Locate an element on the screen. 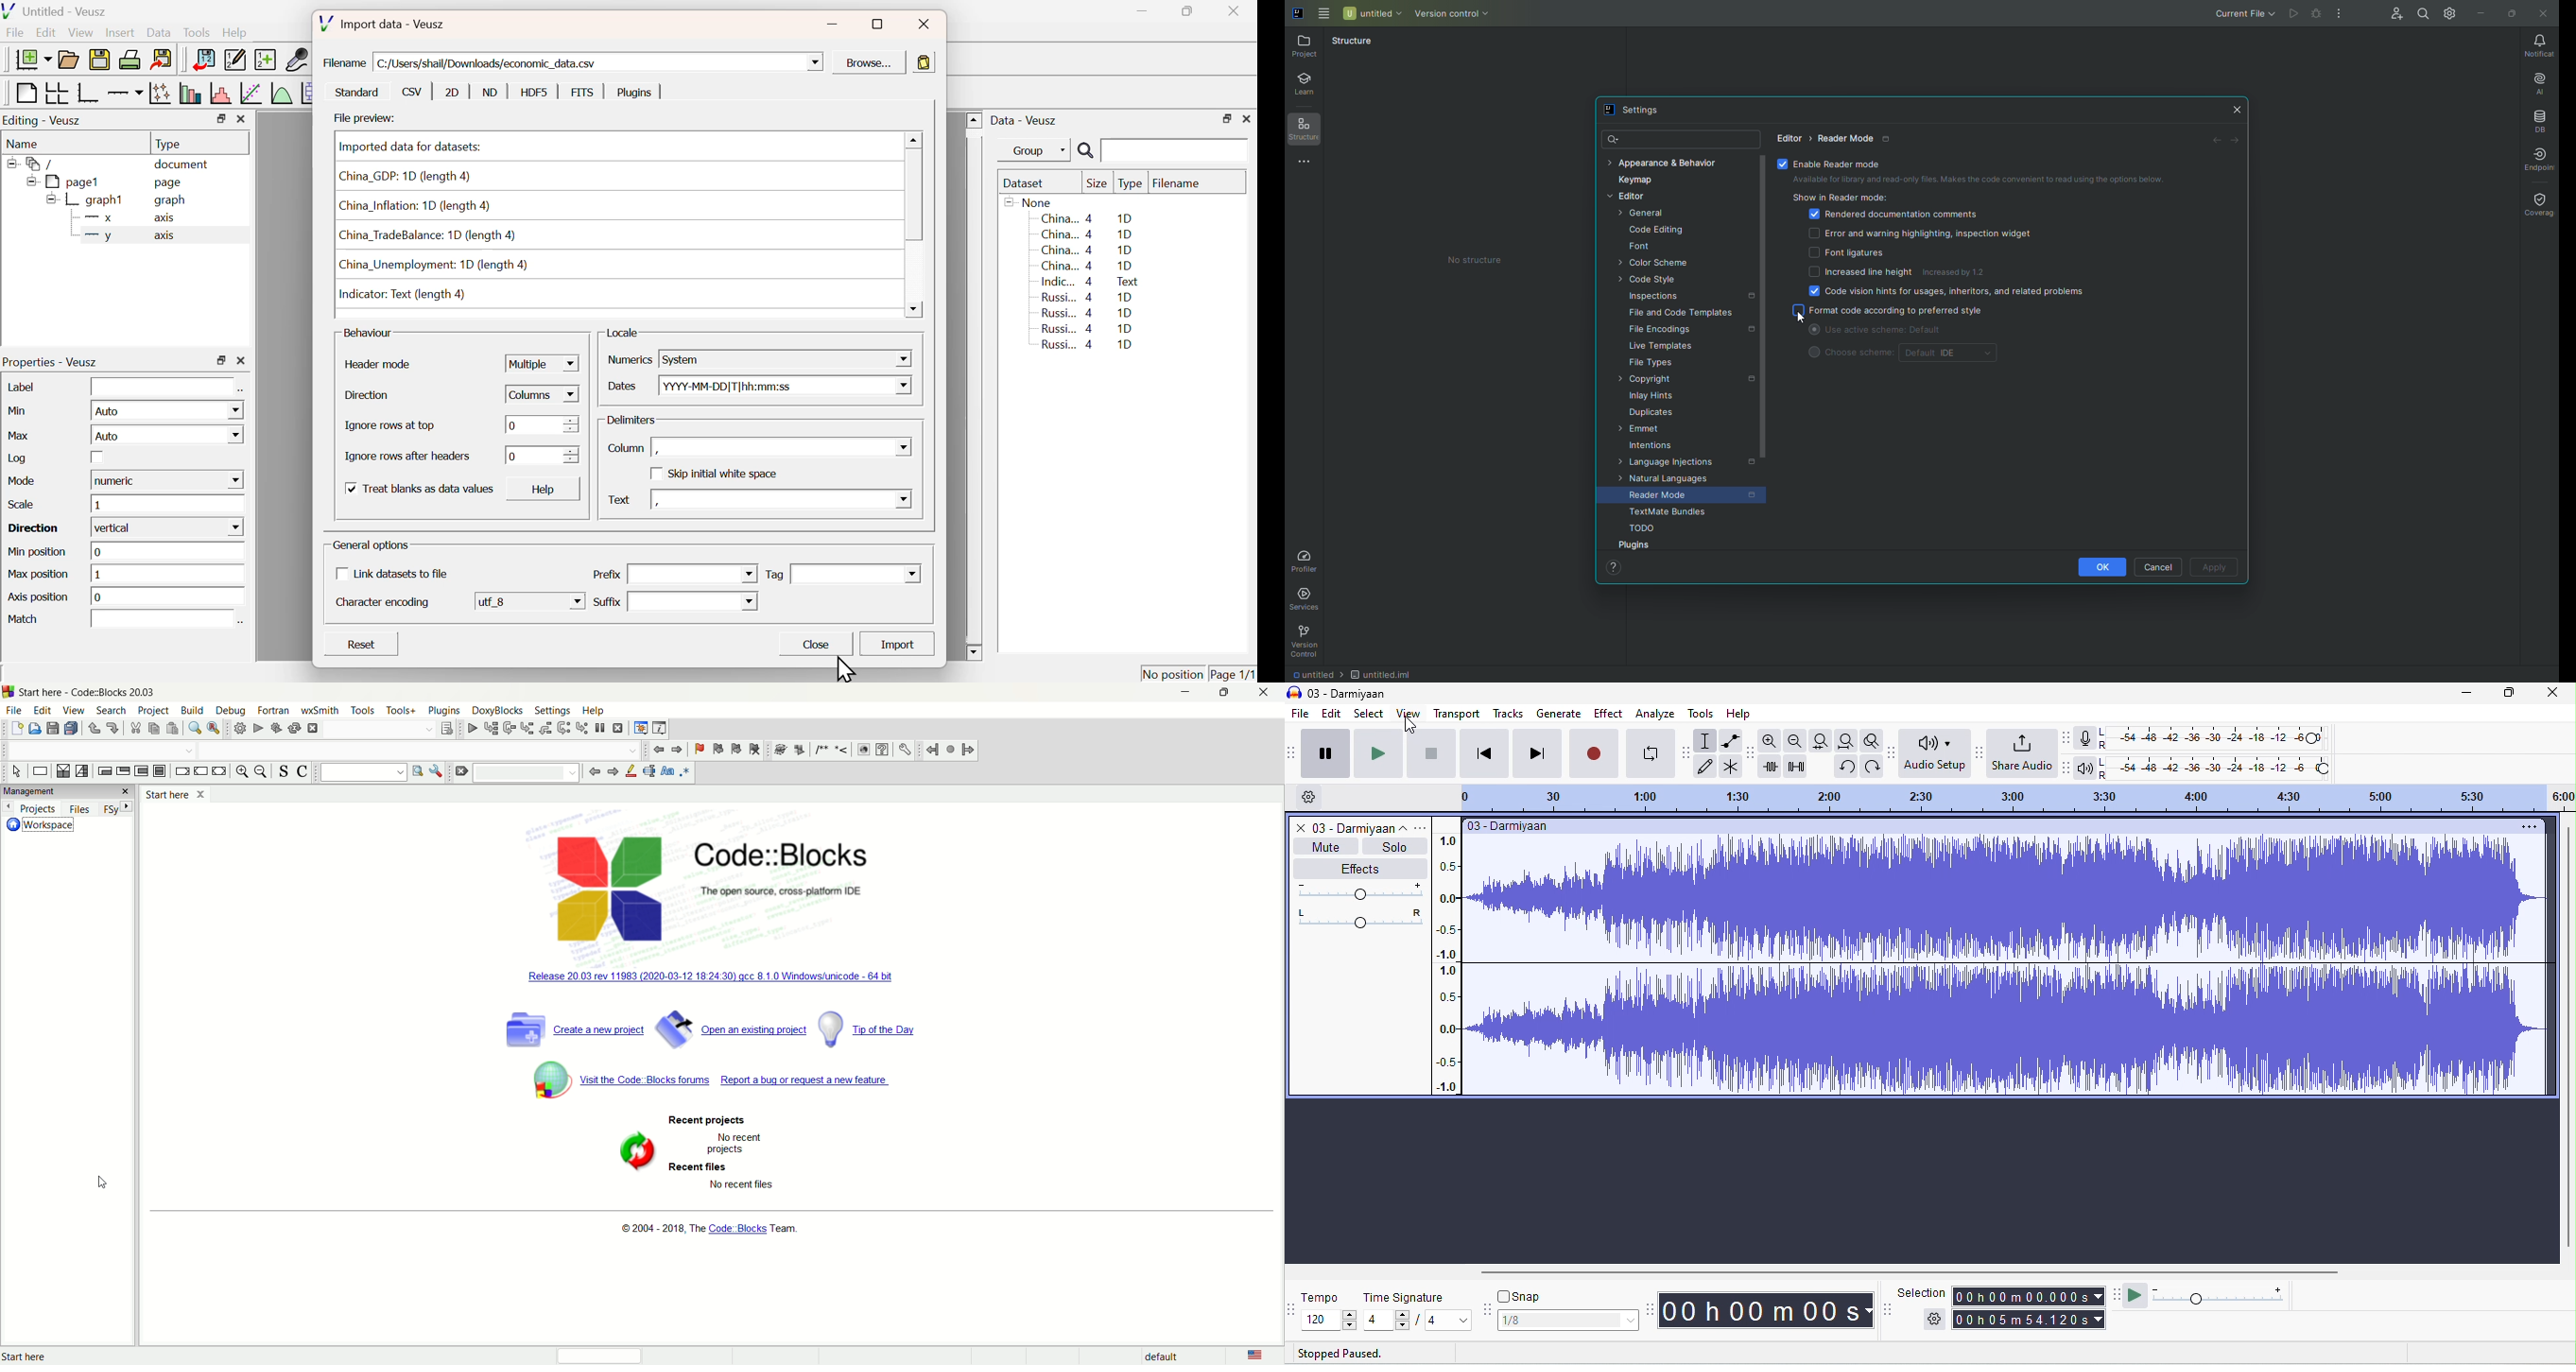 The height and width of the screenshot is (1372, 2576). Filename is located at coordinates (1183, 184).